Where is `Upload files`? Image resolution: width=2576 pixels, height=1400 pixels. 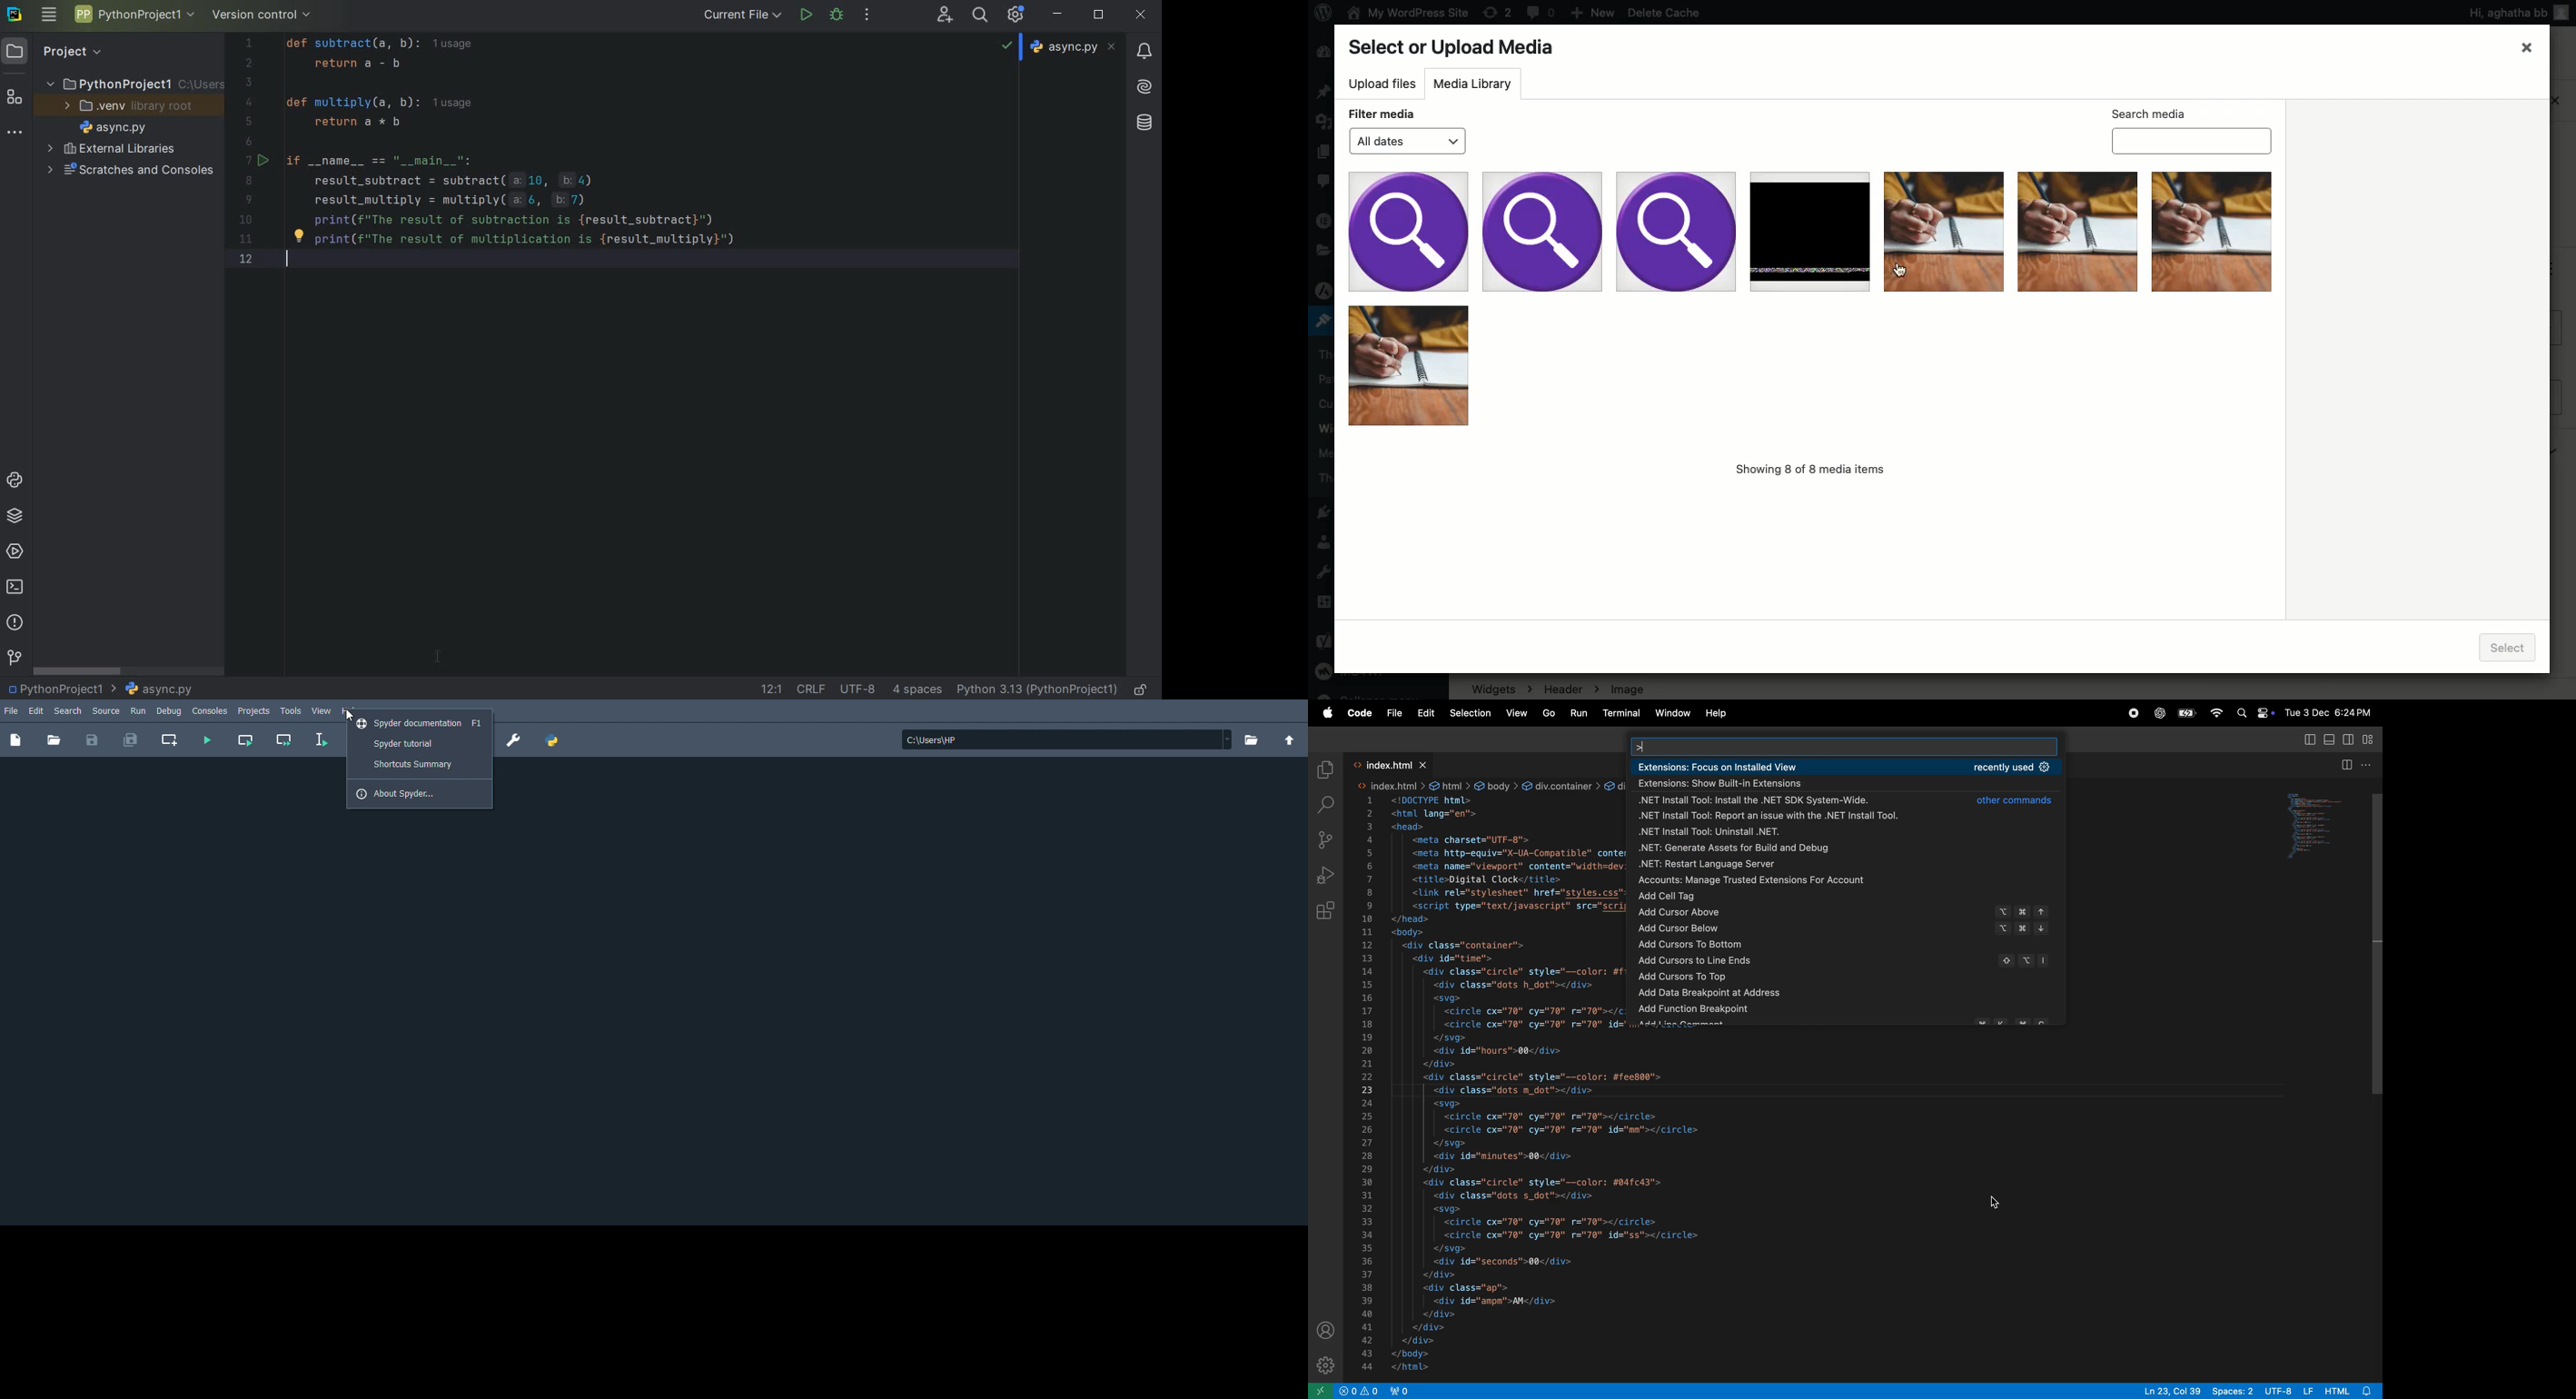
Upload files is located at coordinates (1382, 85).